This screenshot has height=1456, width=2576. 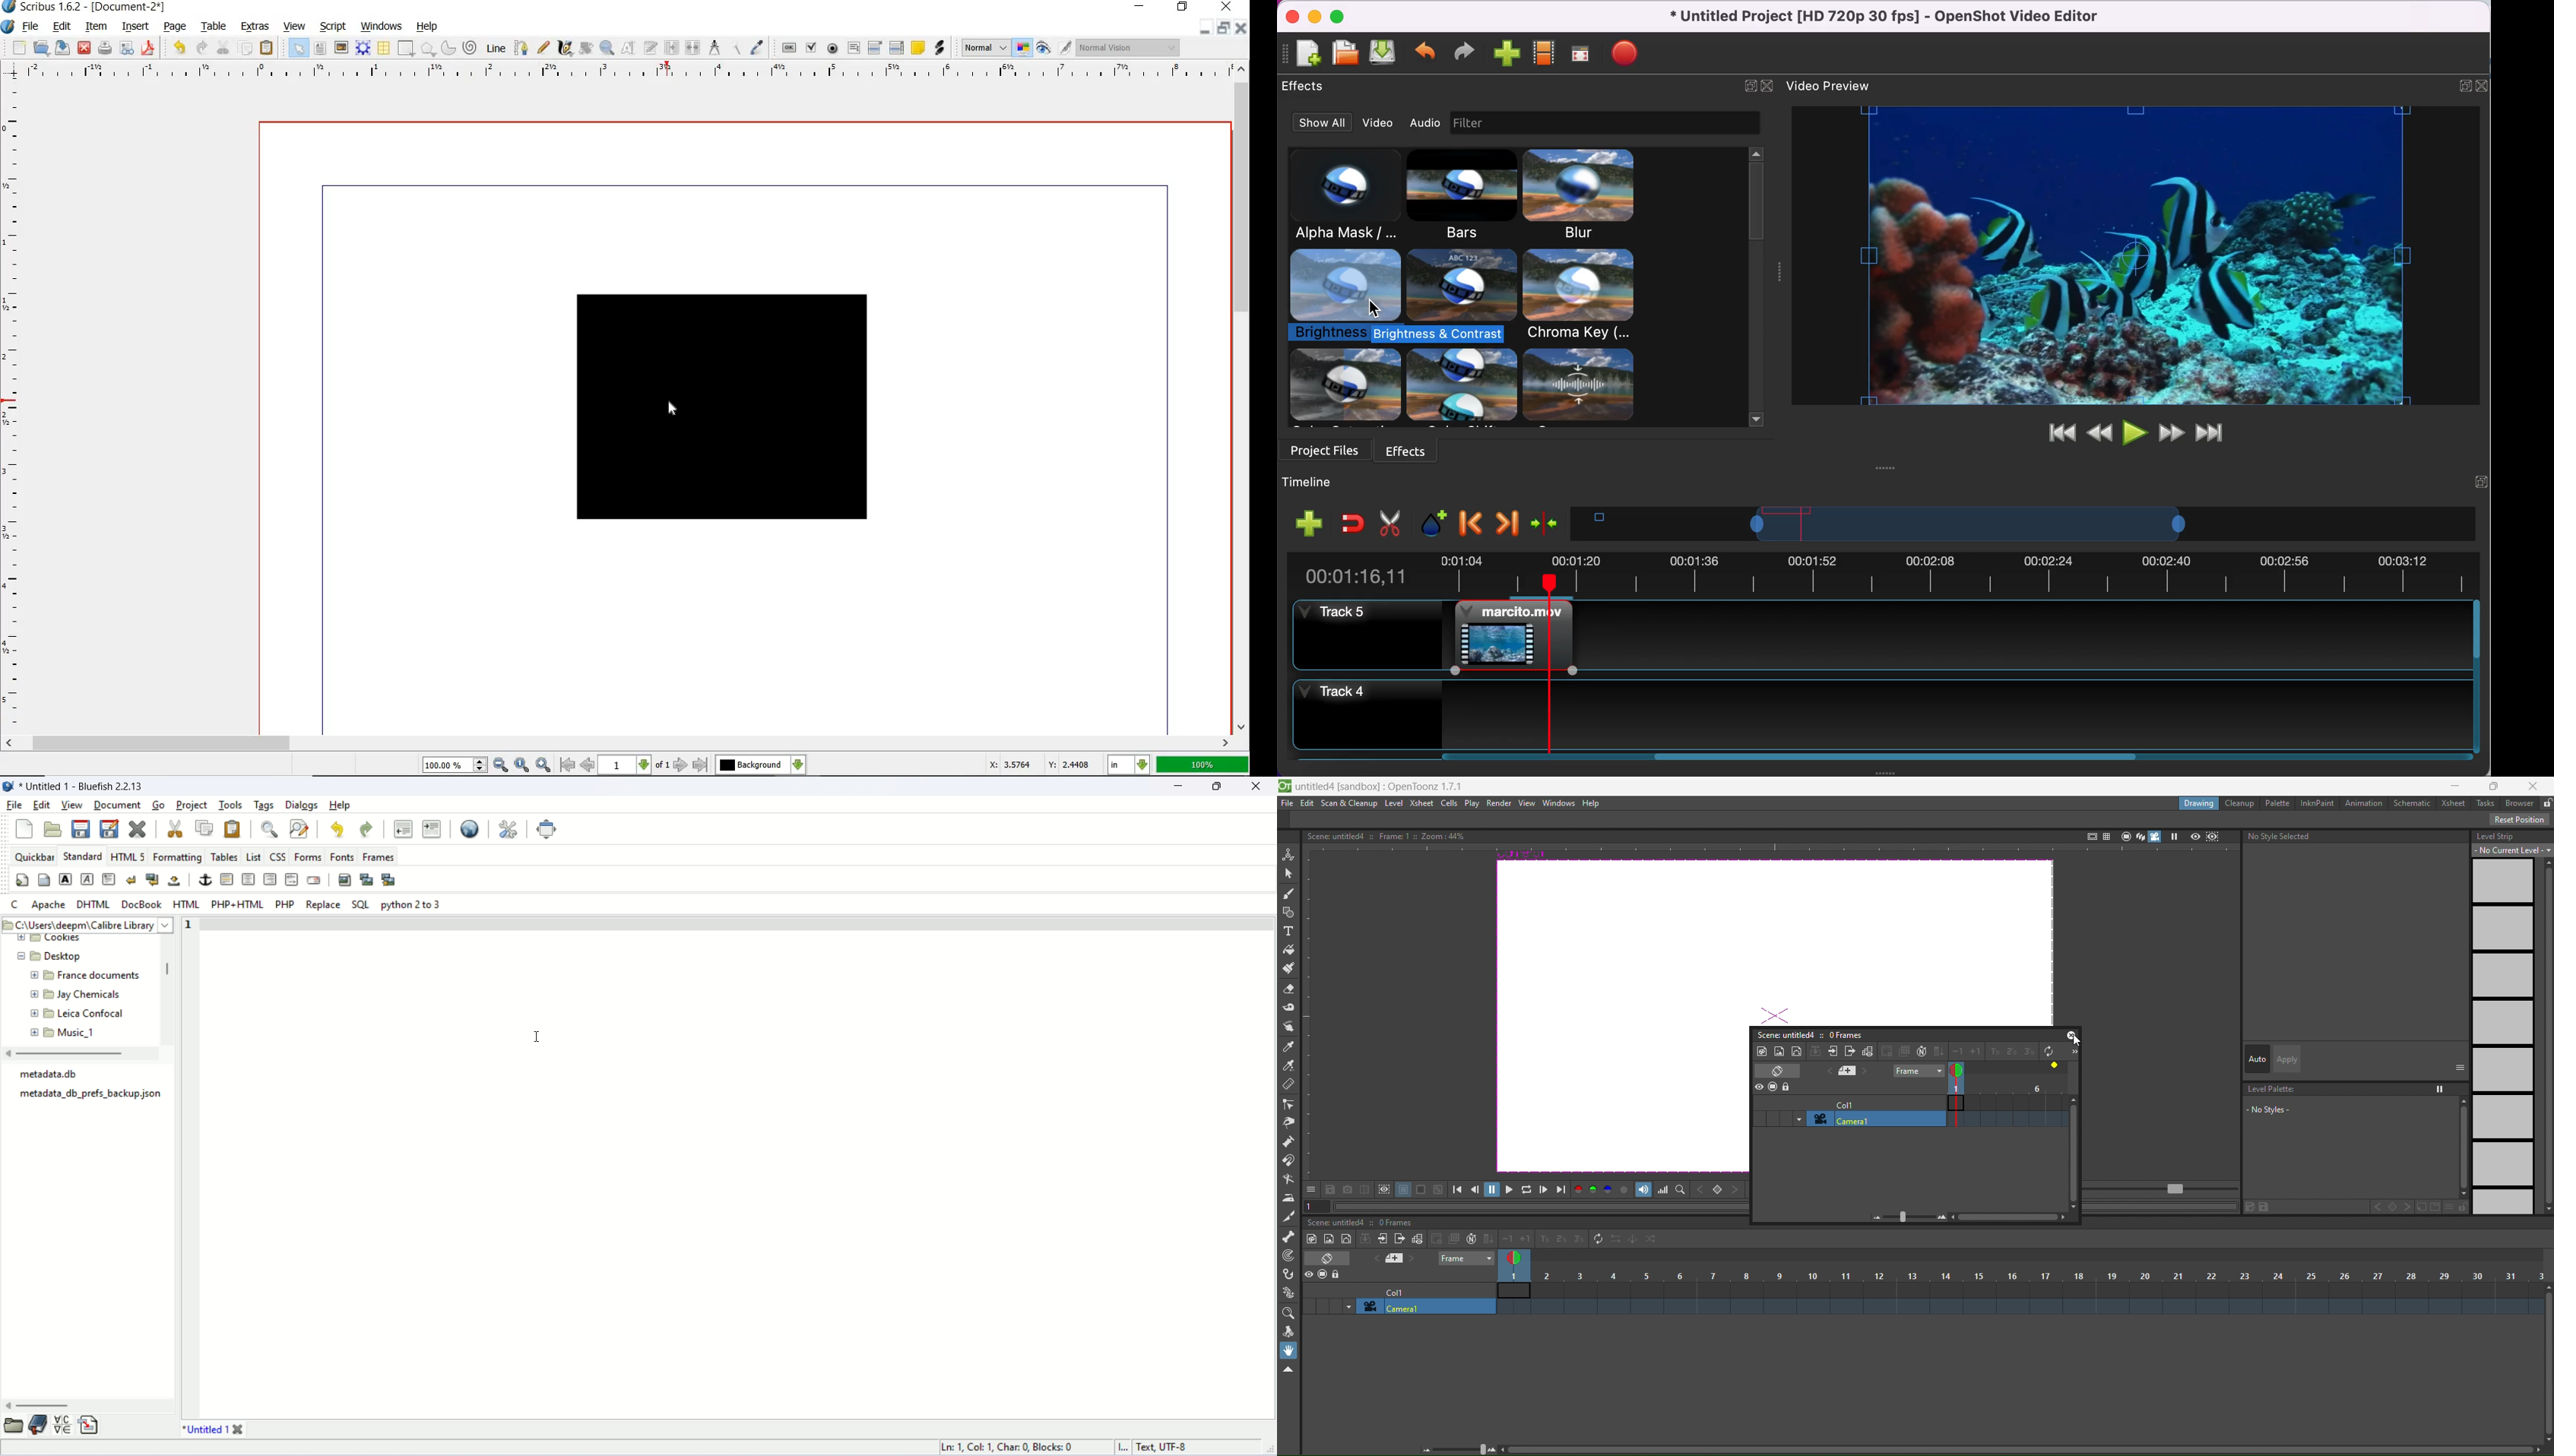 What do you see at coordinates (97, 26) in the screenshot?
I see `item` at bounding box center [97, 26].